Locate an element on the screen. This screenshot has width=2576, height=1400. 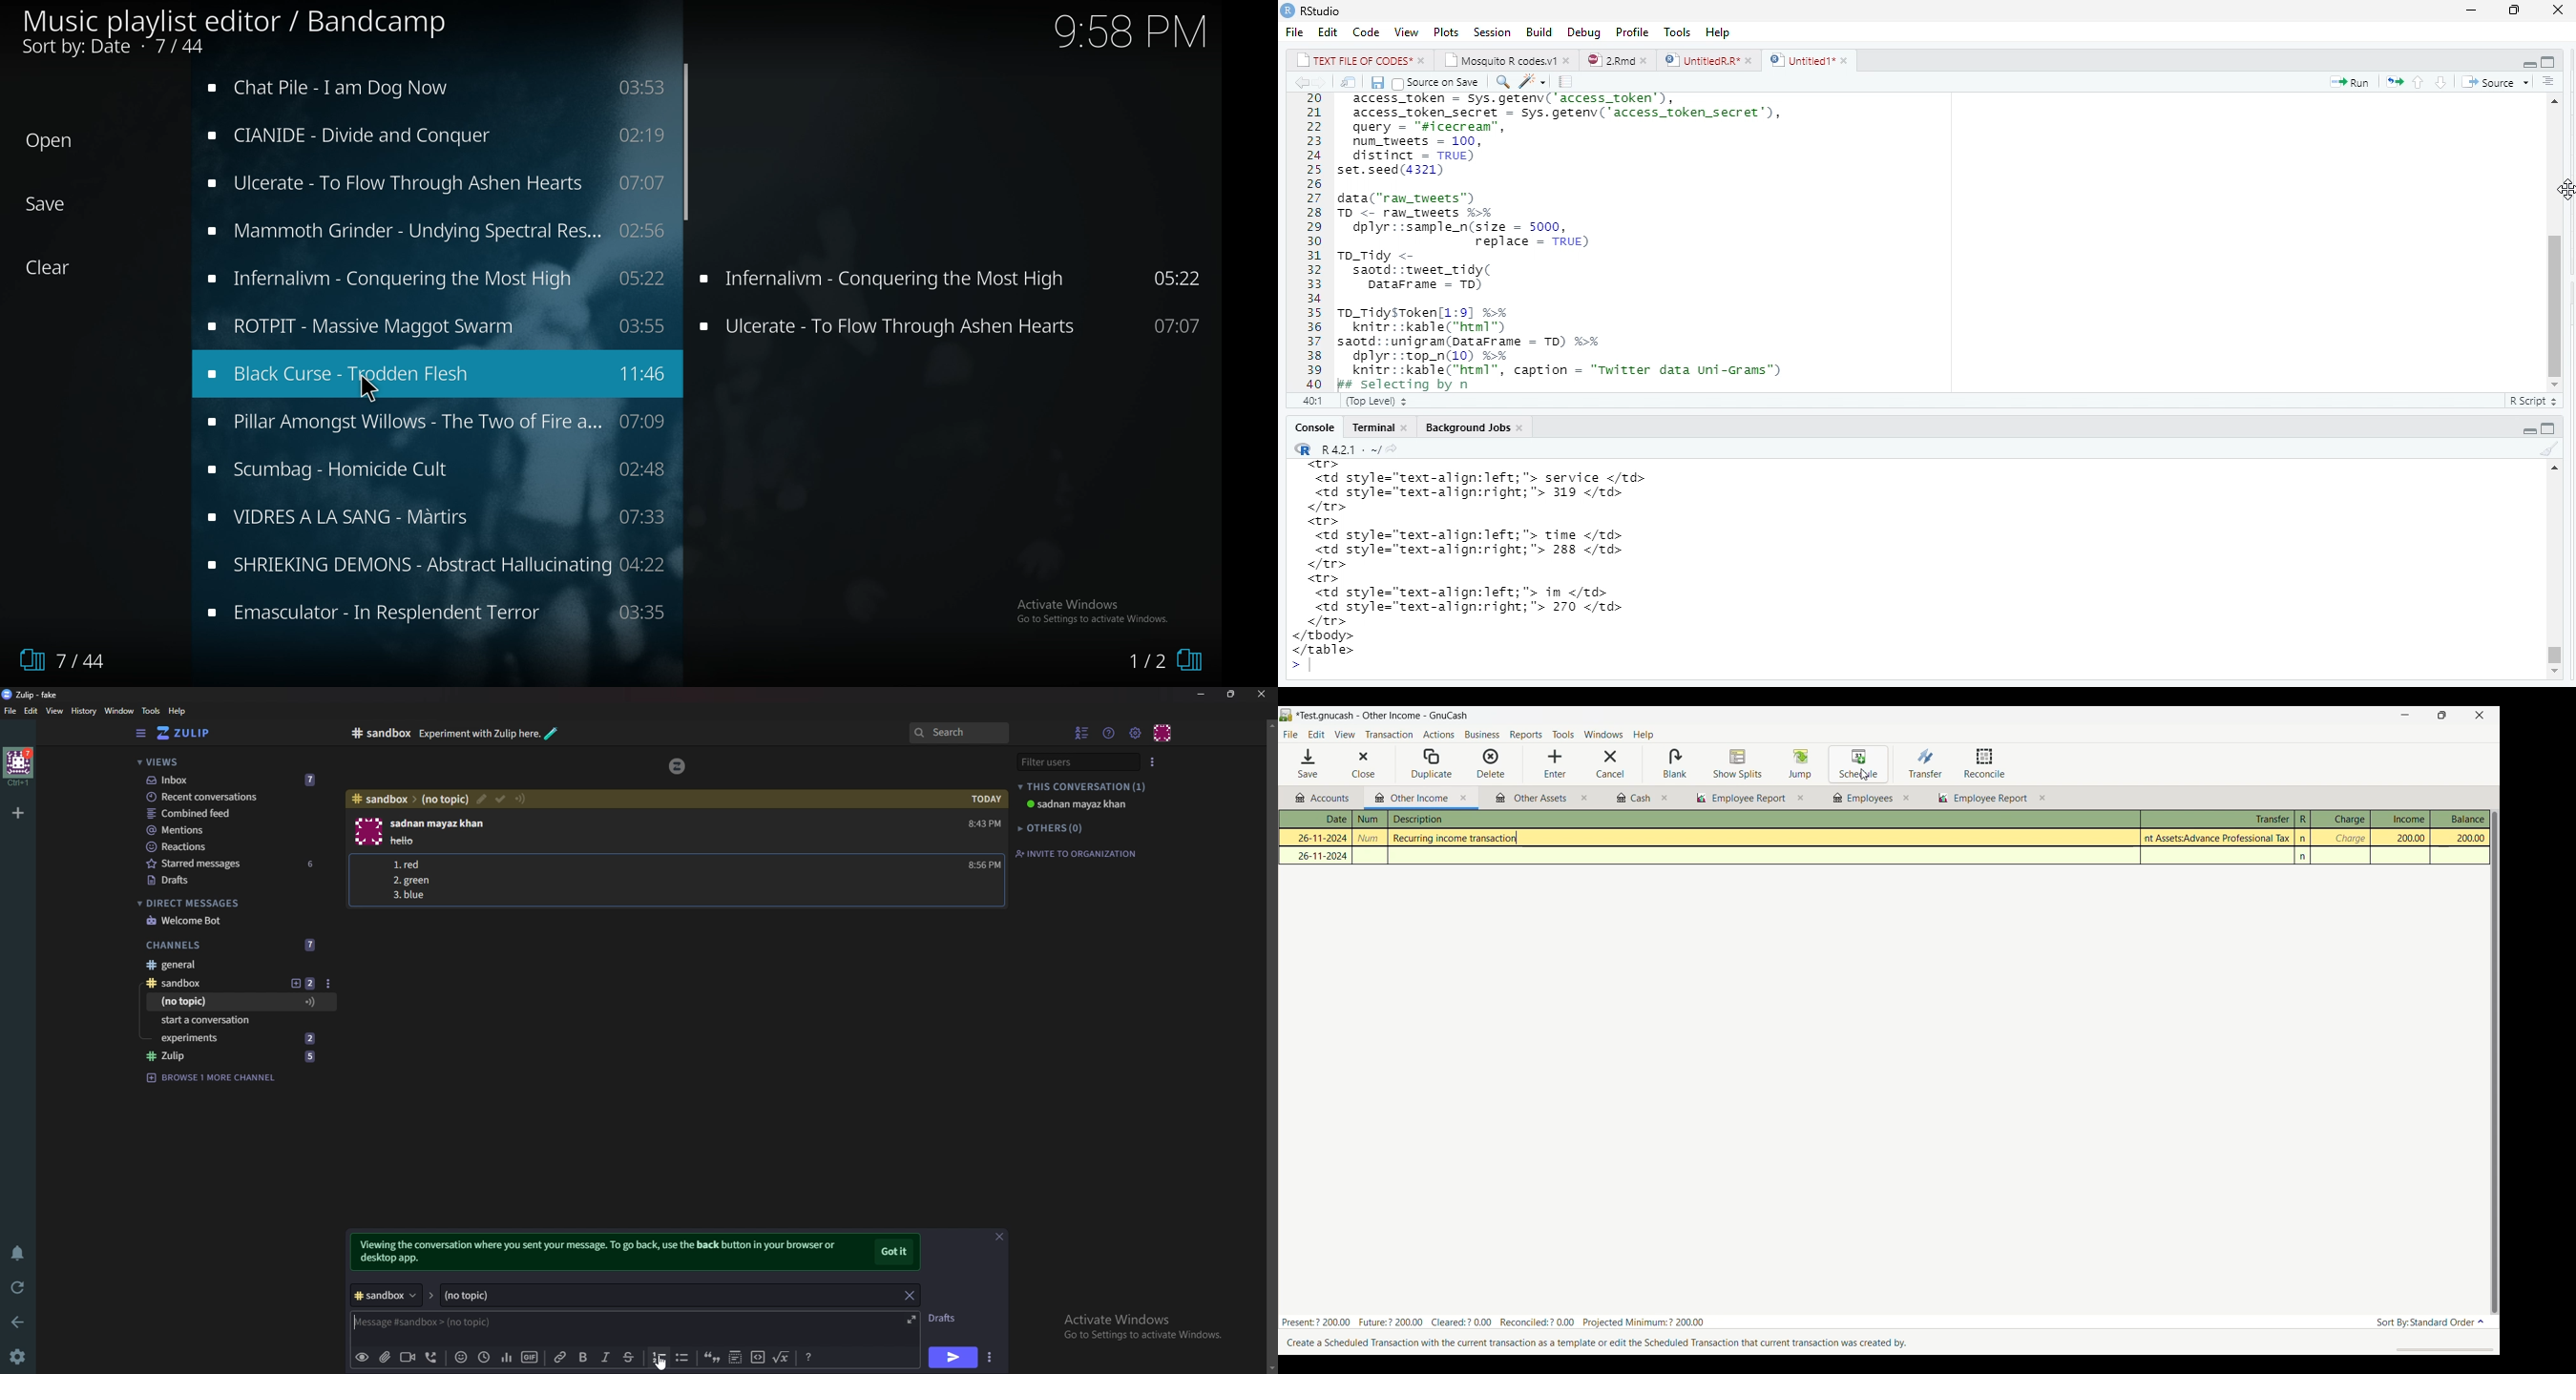
+ Source is located at coordinates (2497, 81).